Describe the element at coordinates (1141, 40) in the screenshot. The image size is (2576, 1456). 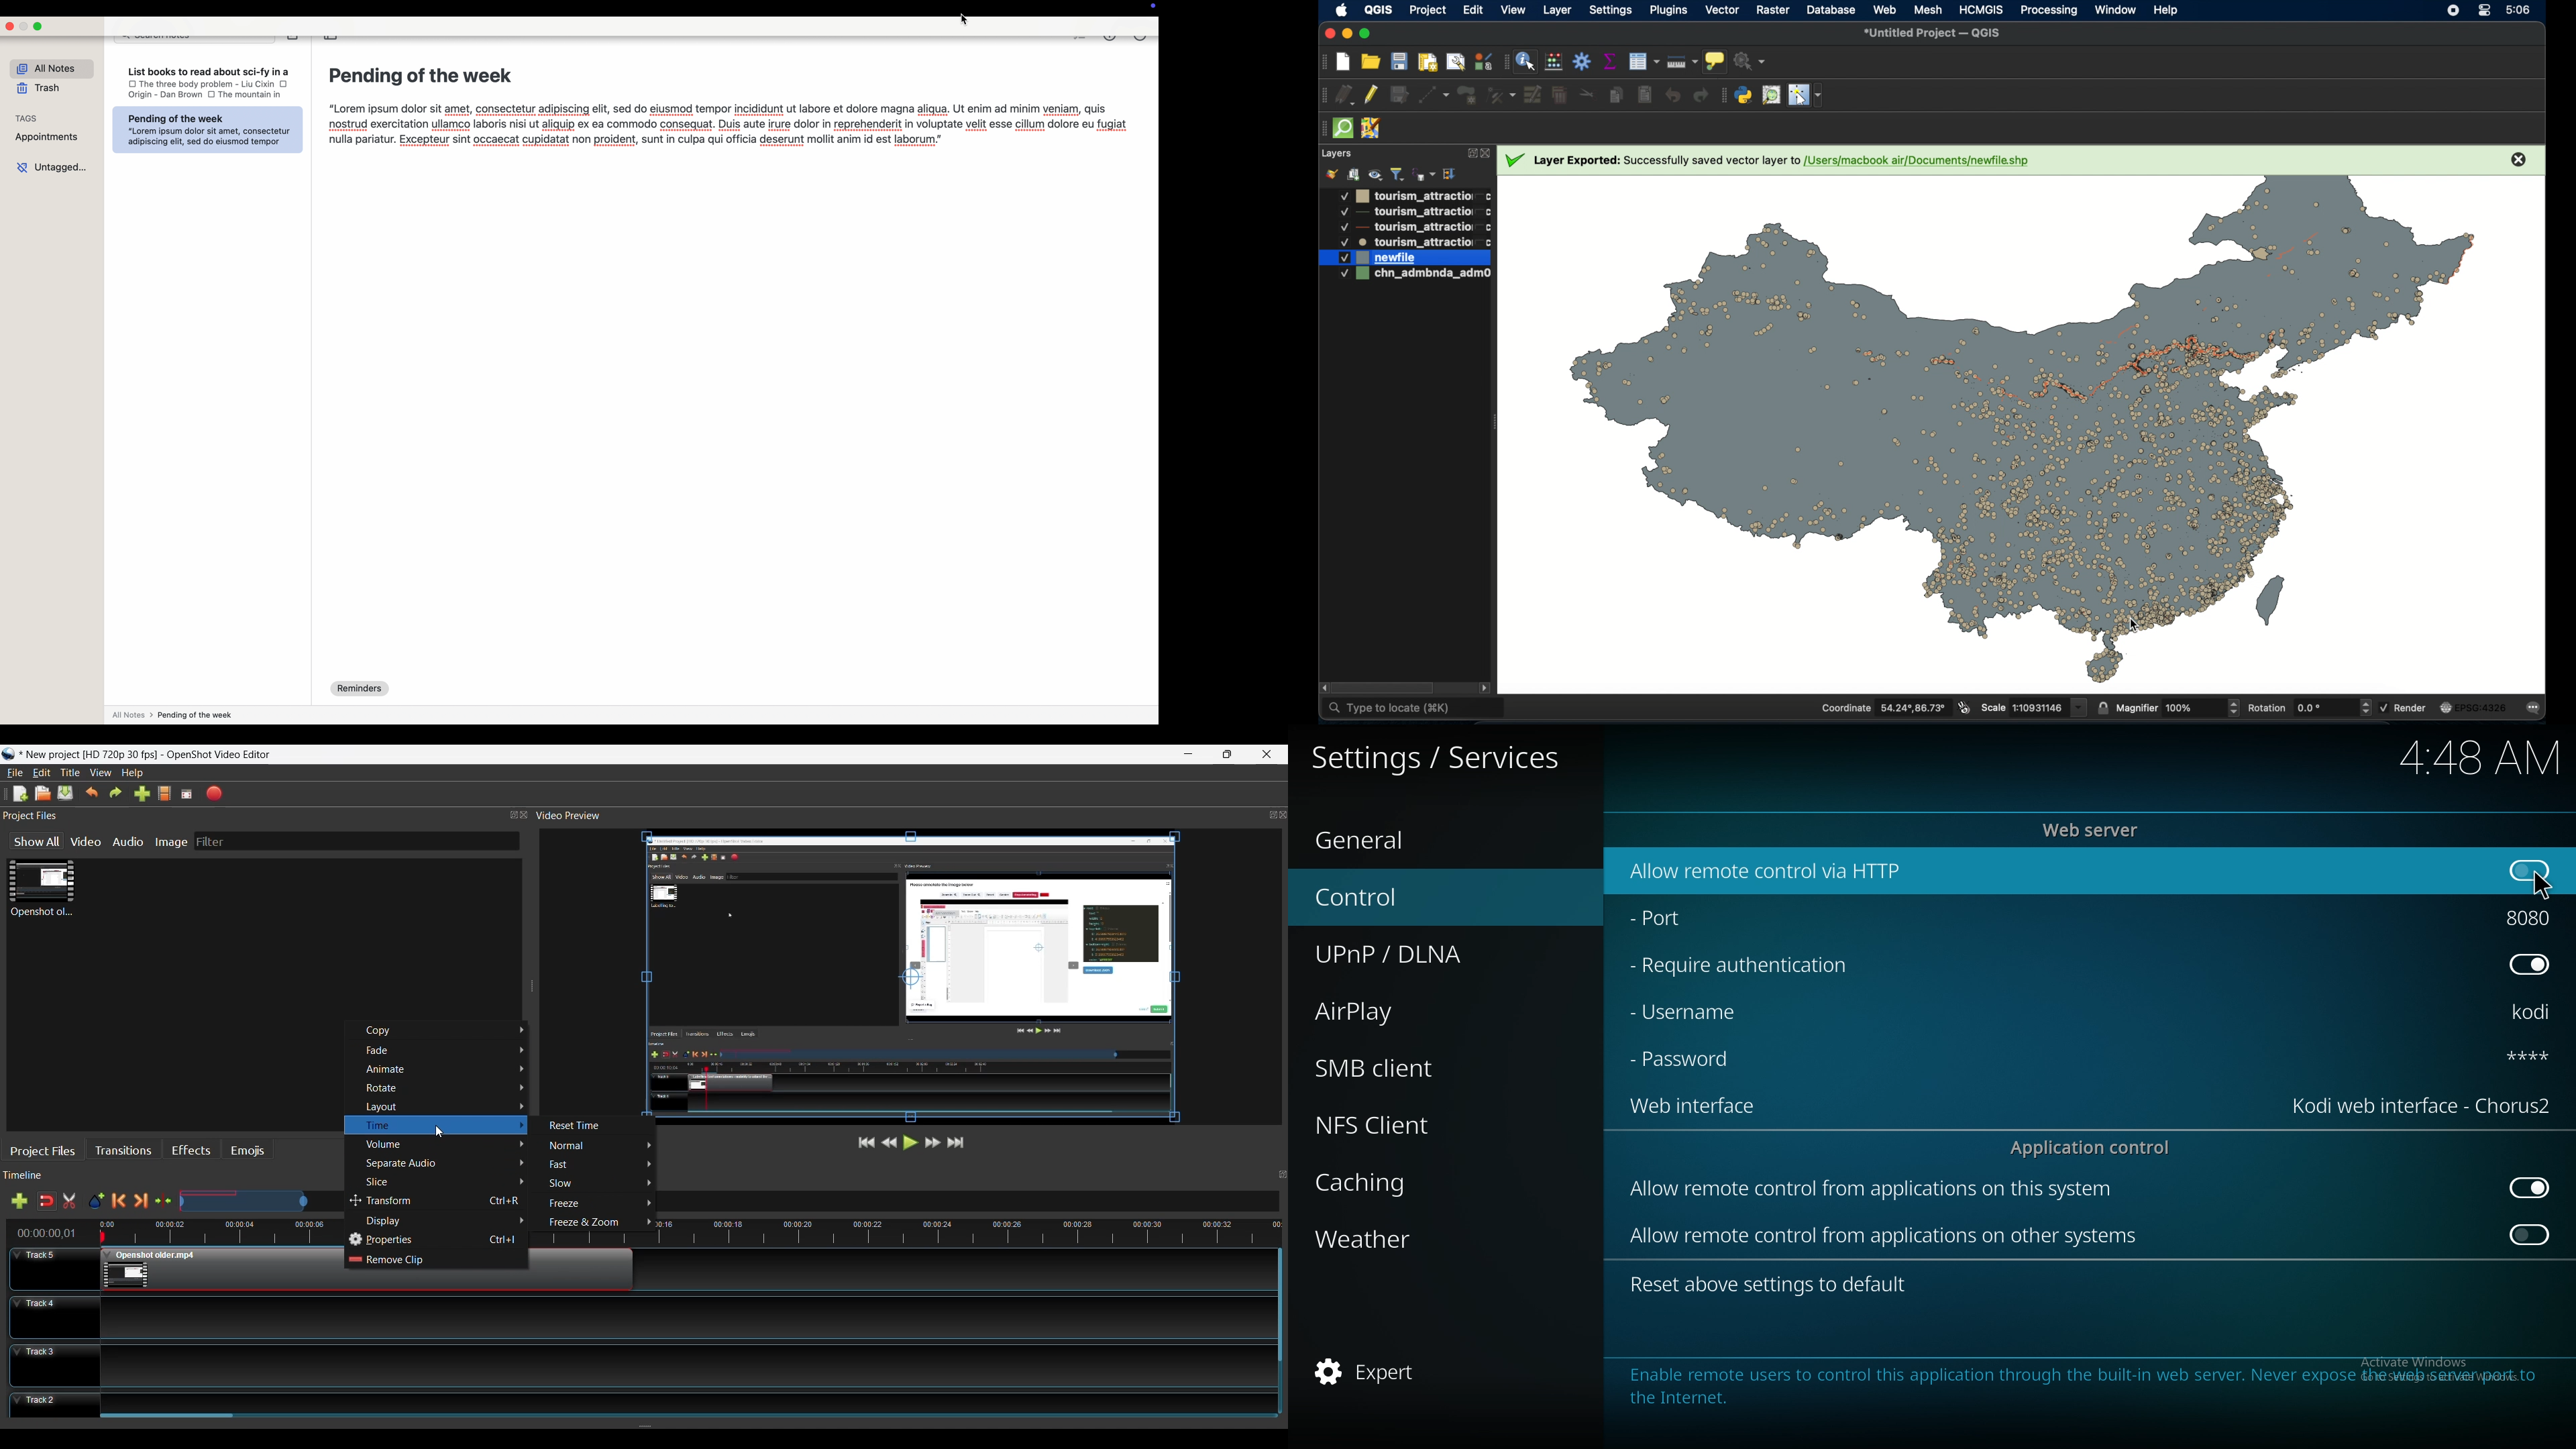
I see `more options` at that location.